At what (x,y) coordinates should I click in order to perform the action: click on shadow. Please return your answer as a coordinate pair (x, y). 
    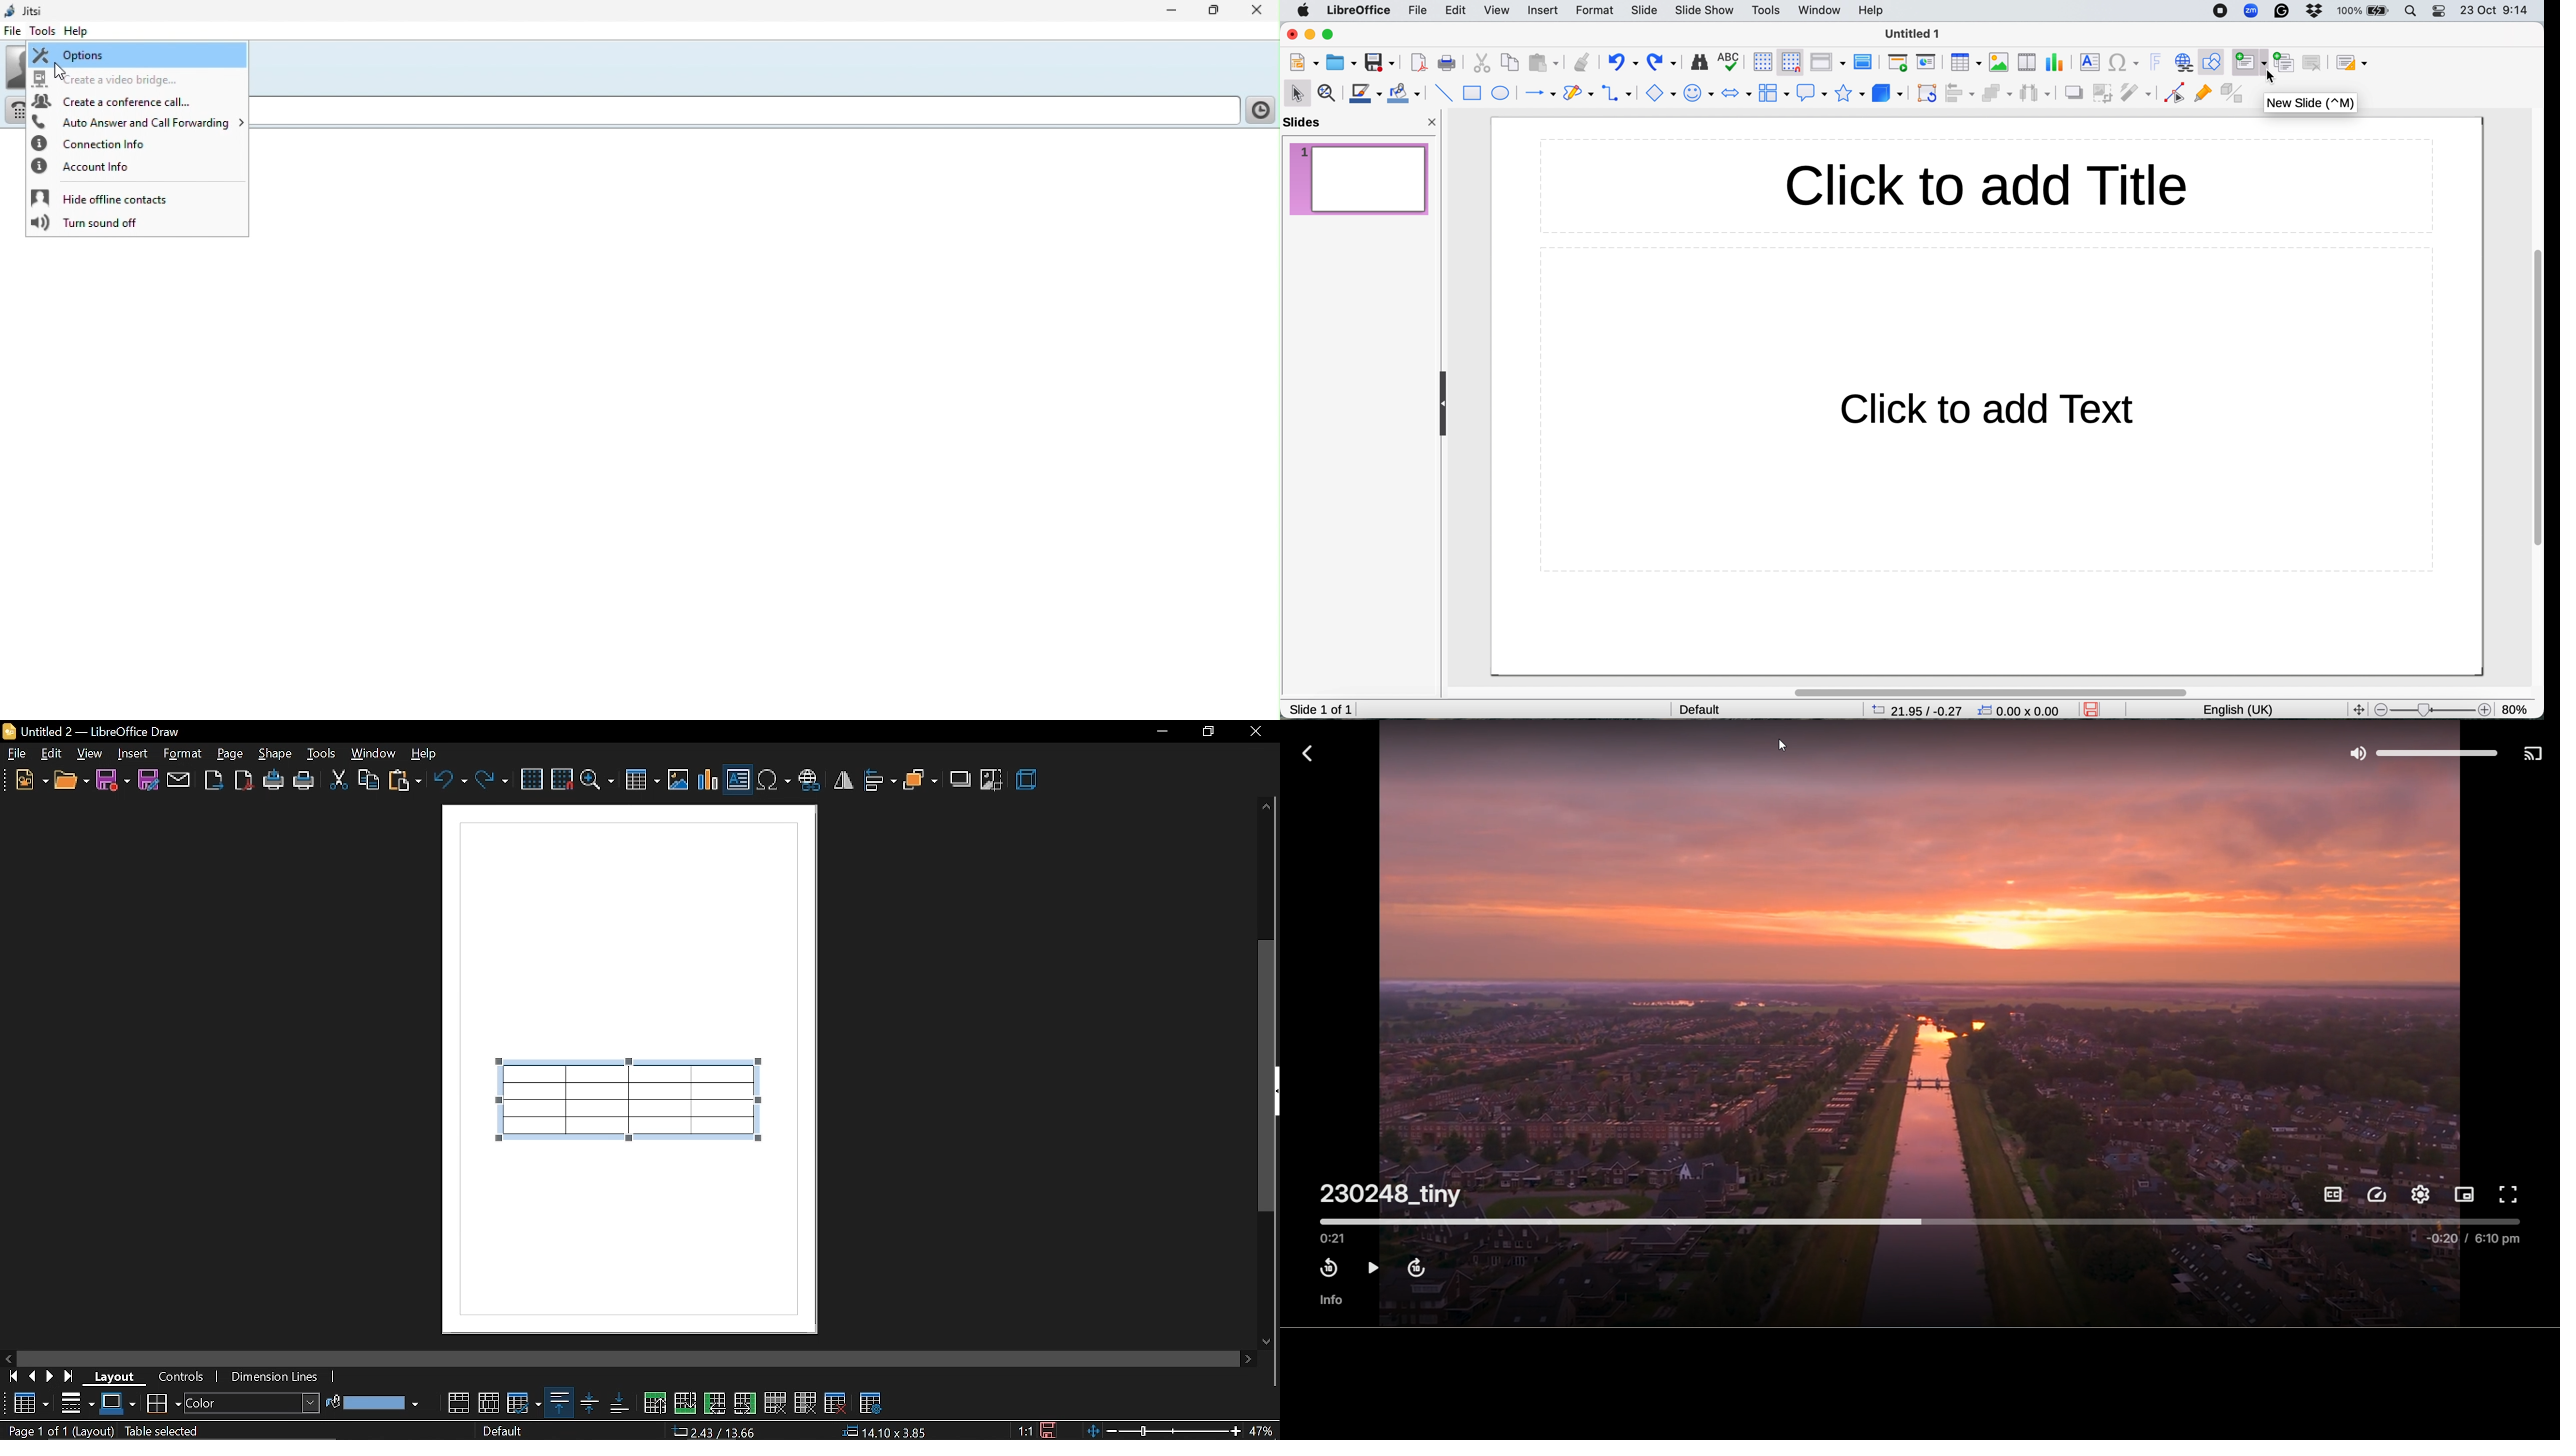
    Looking at the image, I should click on (958, 780).